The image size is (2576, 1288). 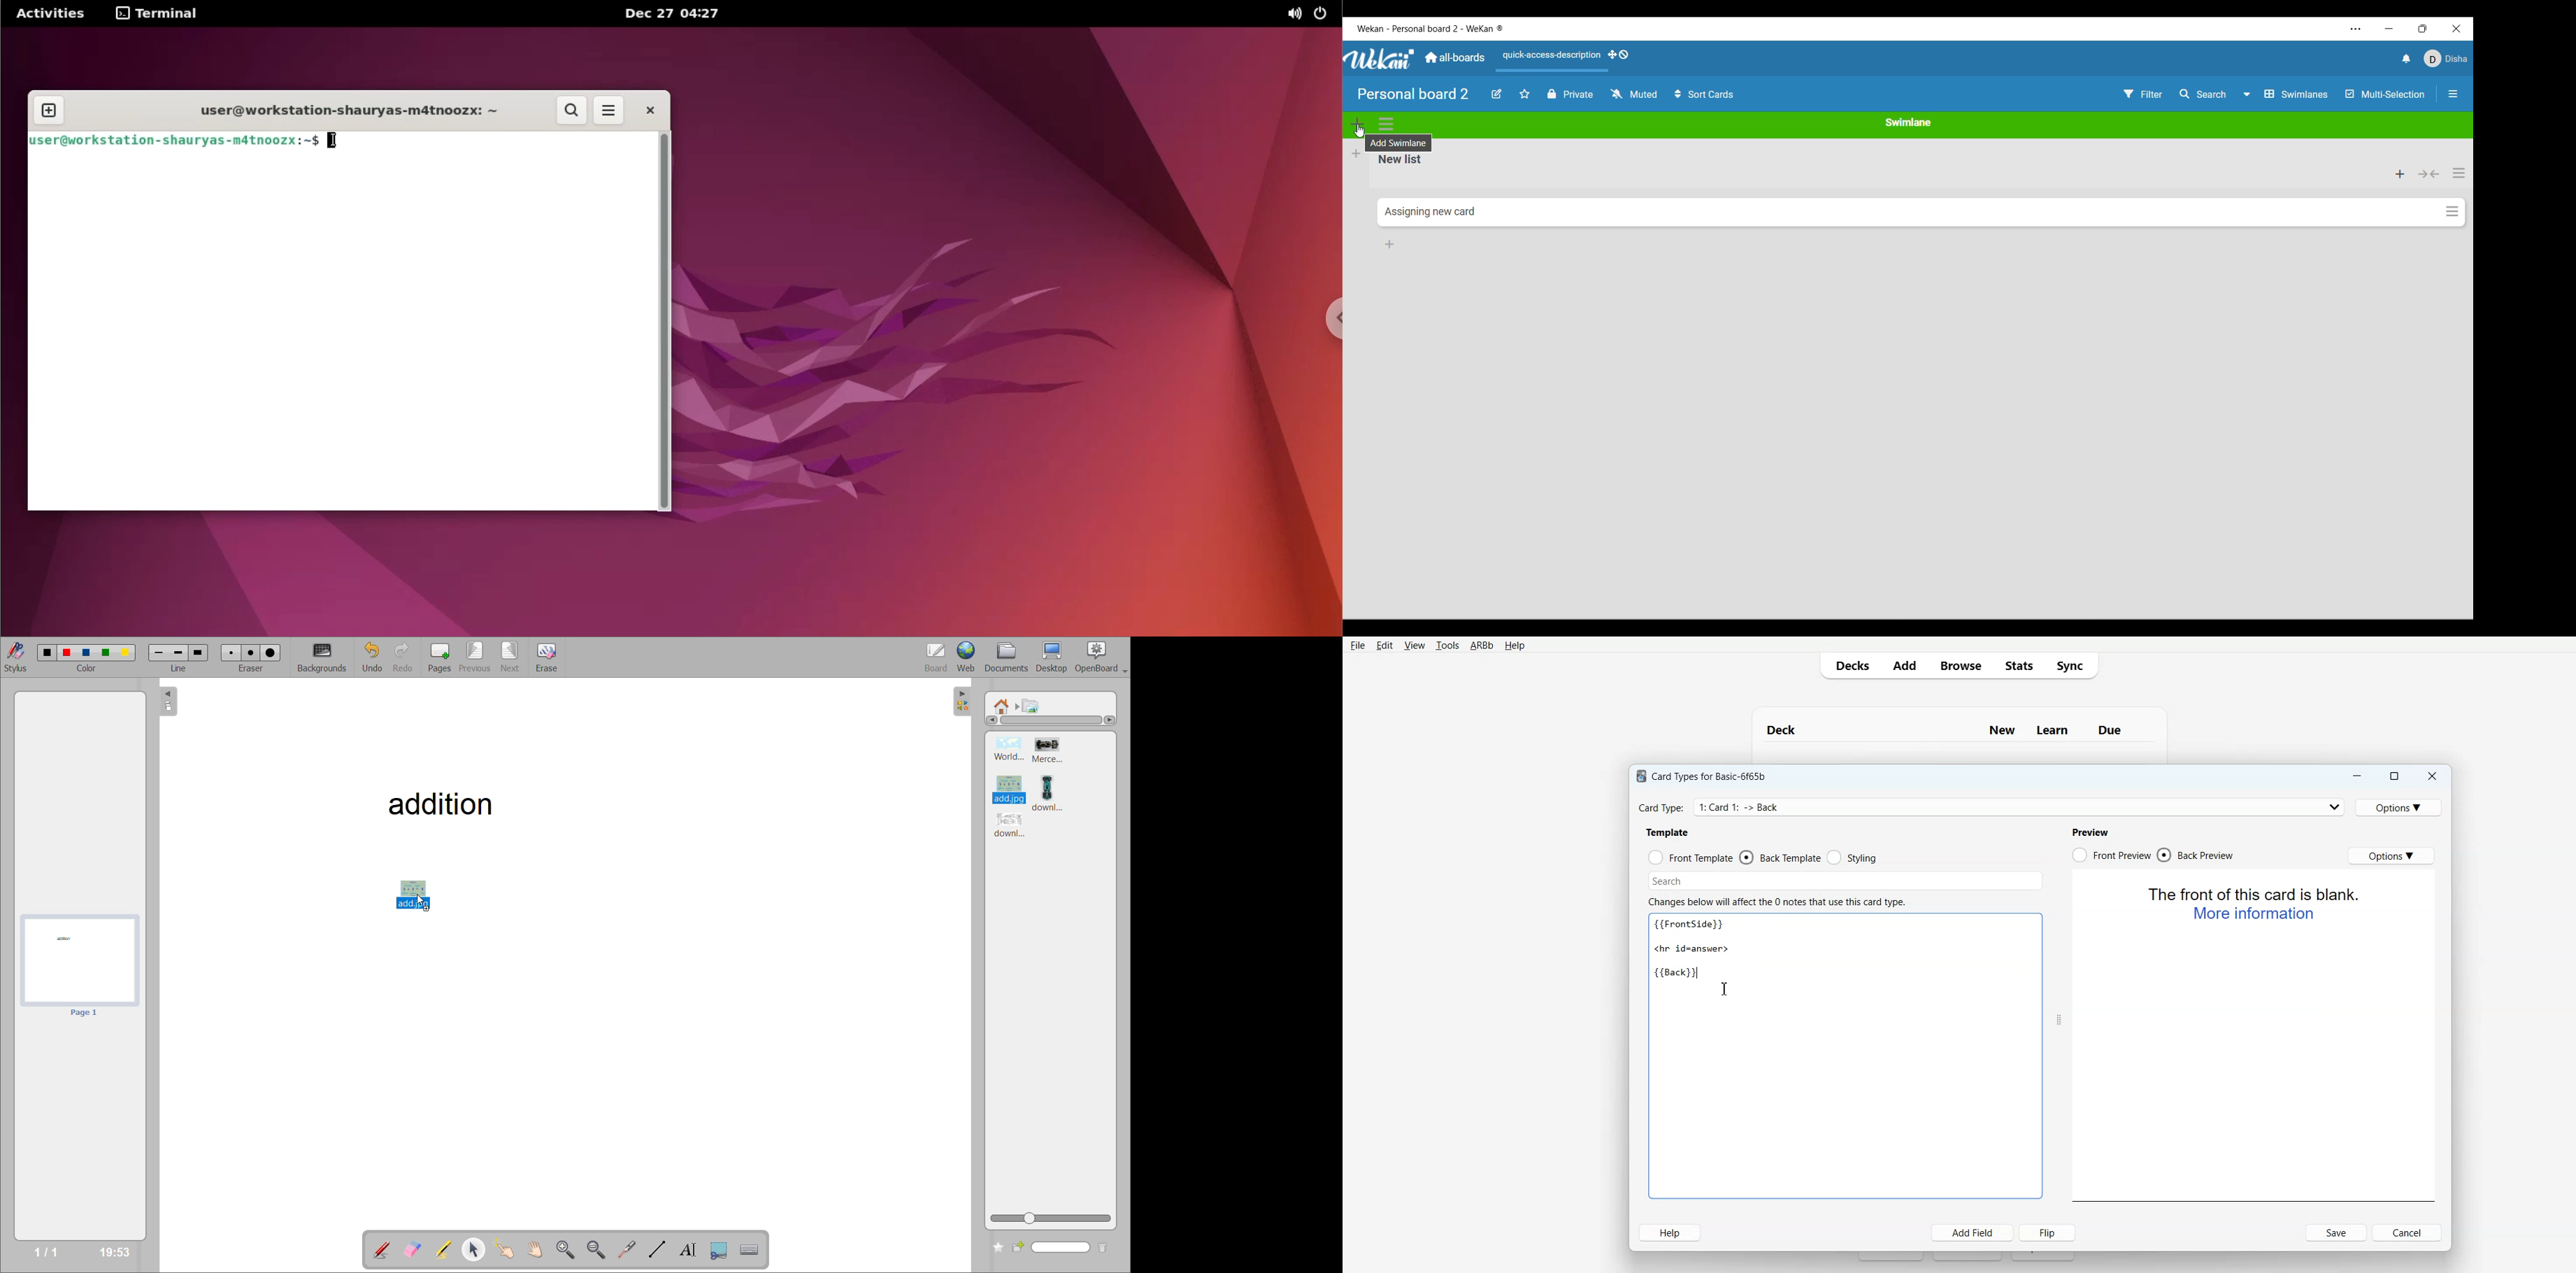 I want to click on Text 1, so click(x=1706, y=774).